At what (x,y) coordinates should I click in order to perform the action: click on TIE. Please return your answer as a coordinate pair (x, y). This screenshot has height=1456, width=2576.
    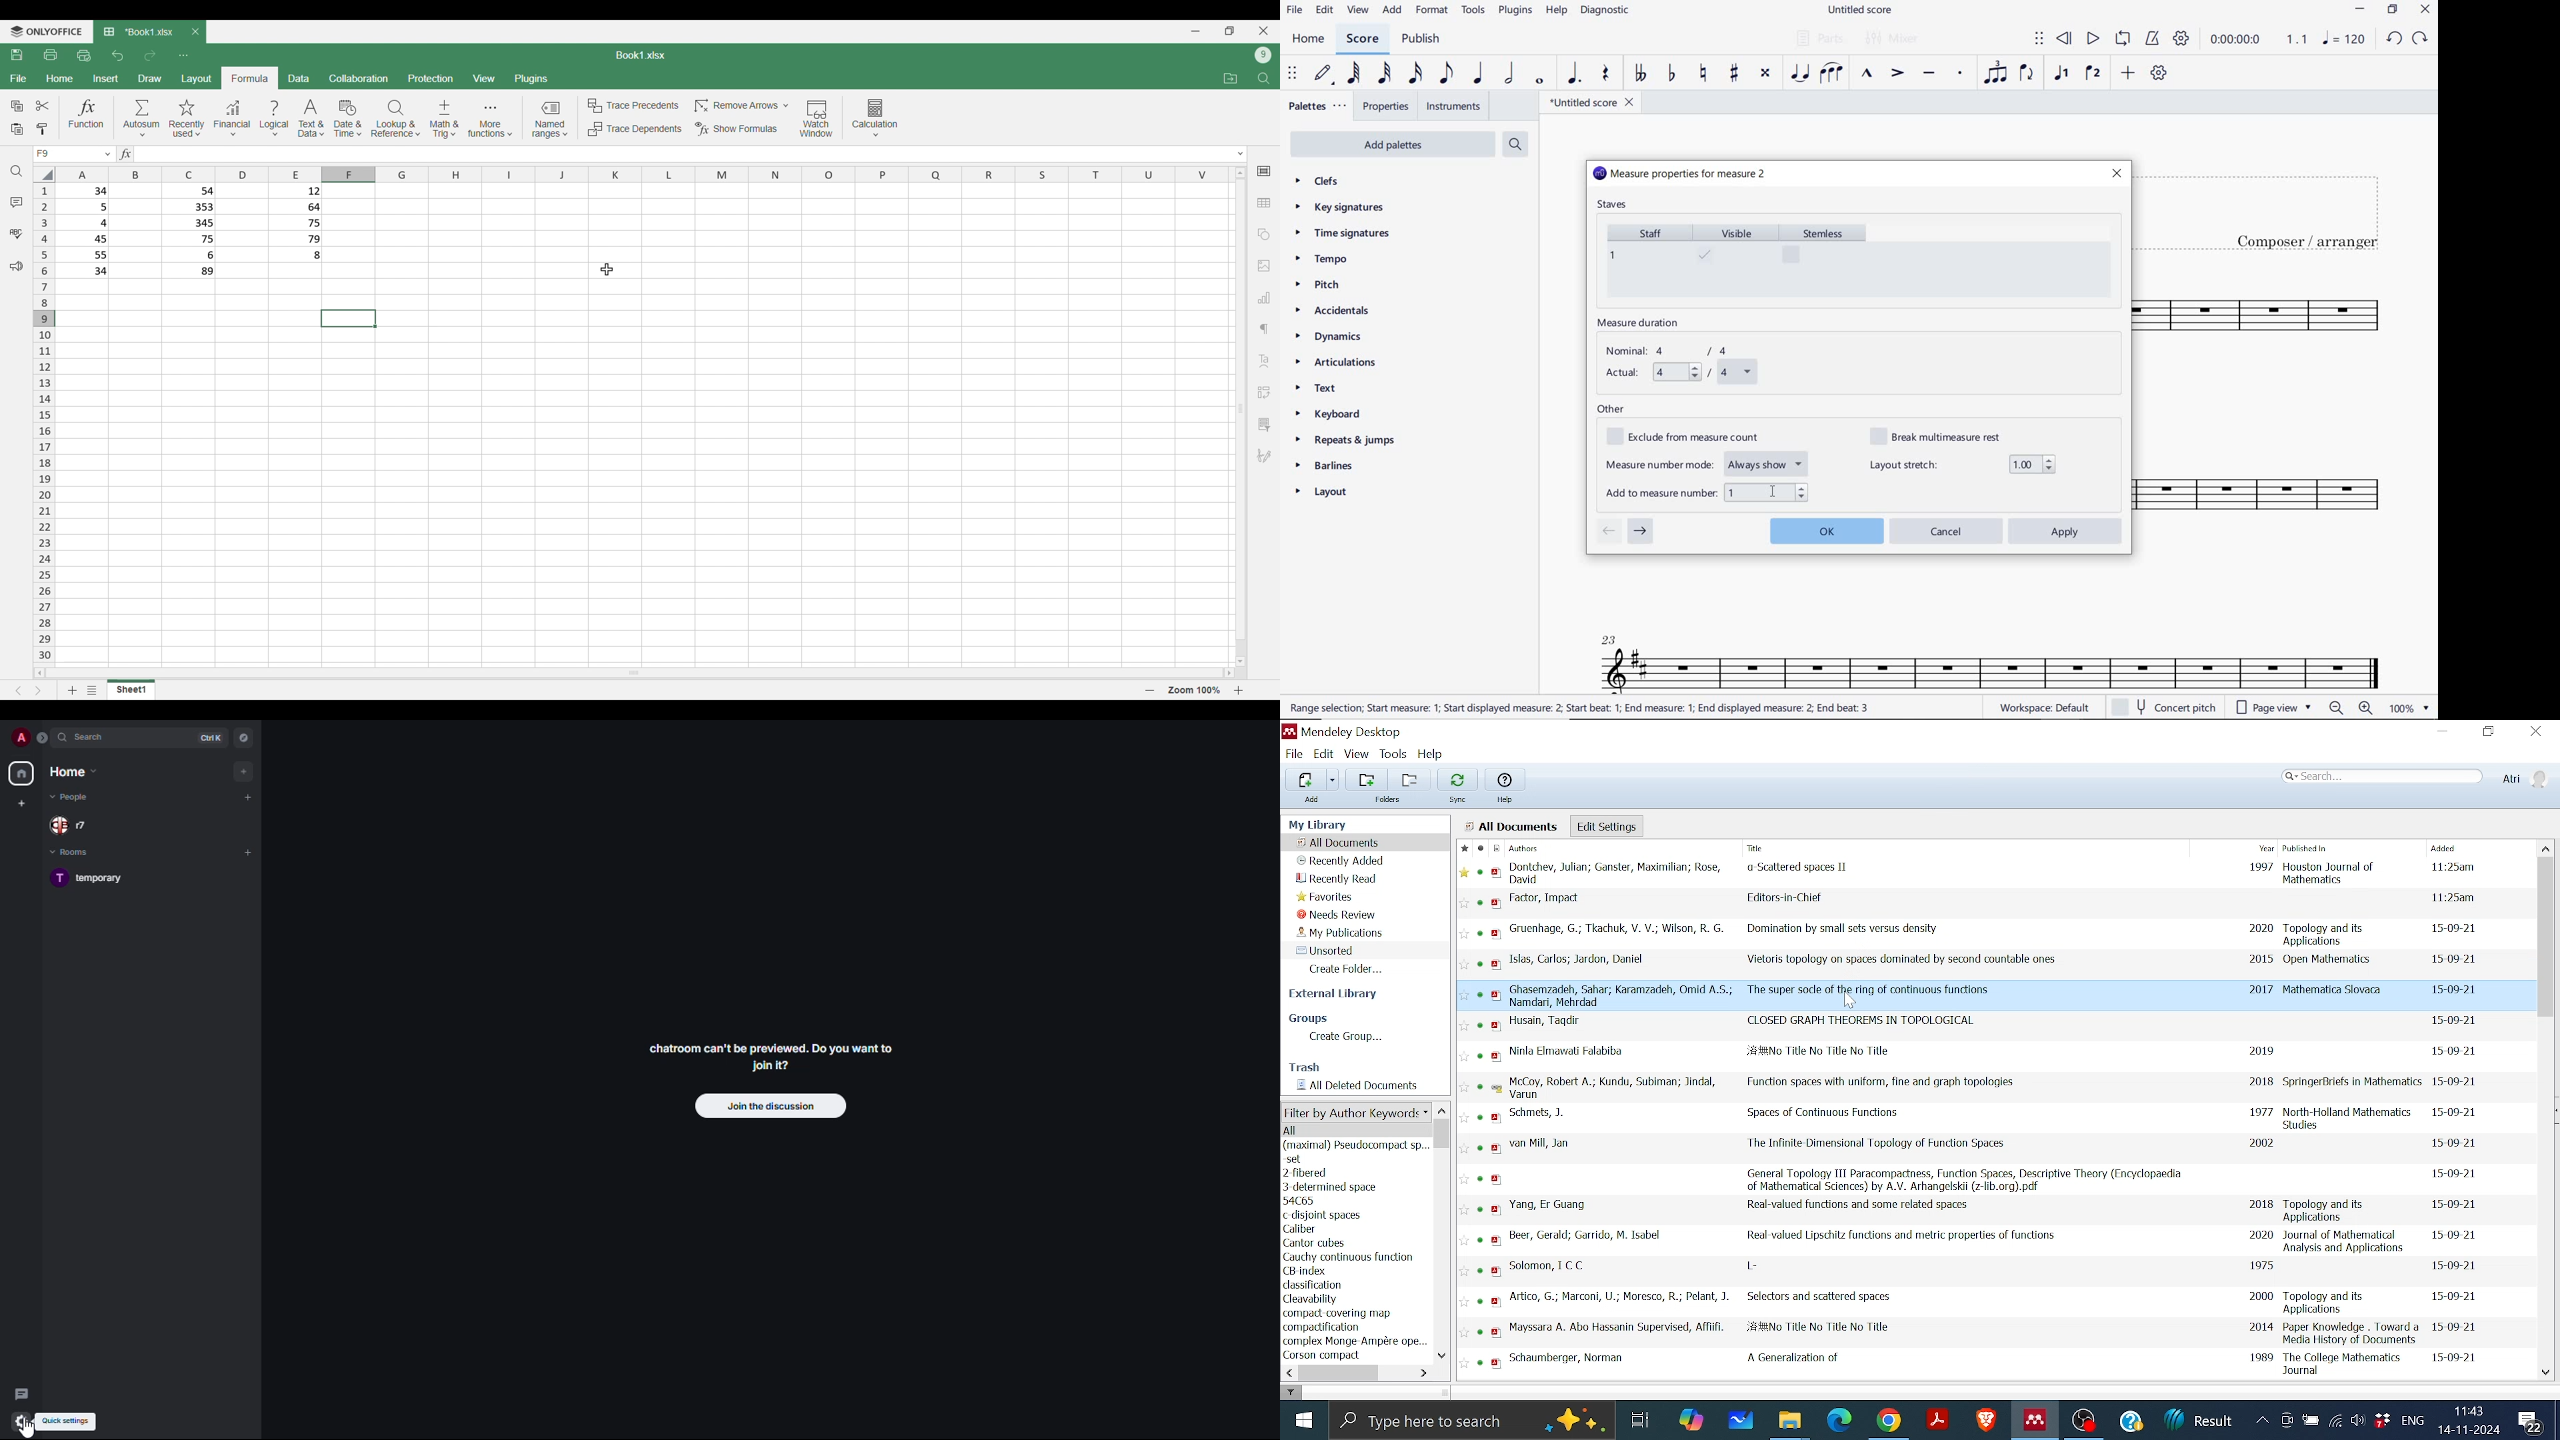
    Looking at the image, I should click on (1800, 72).